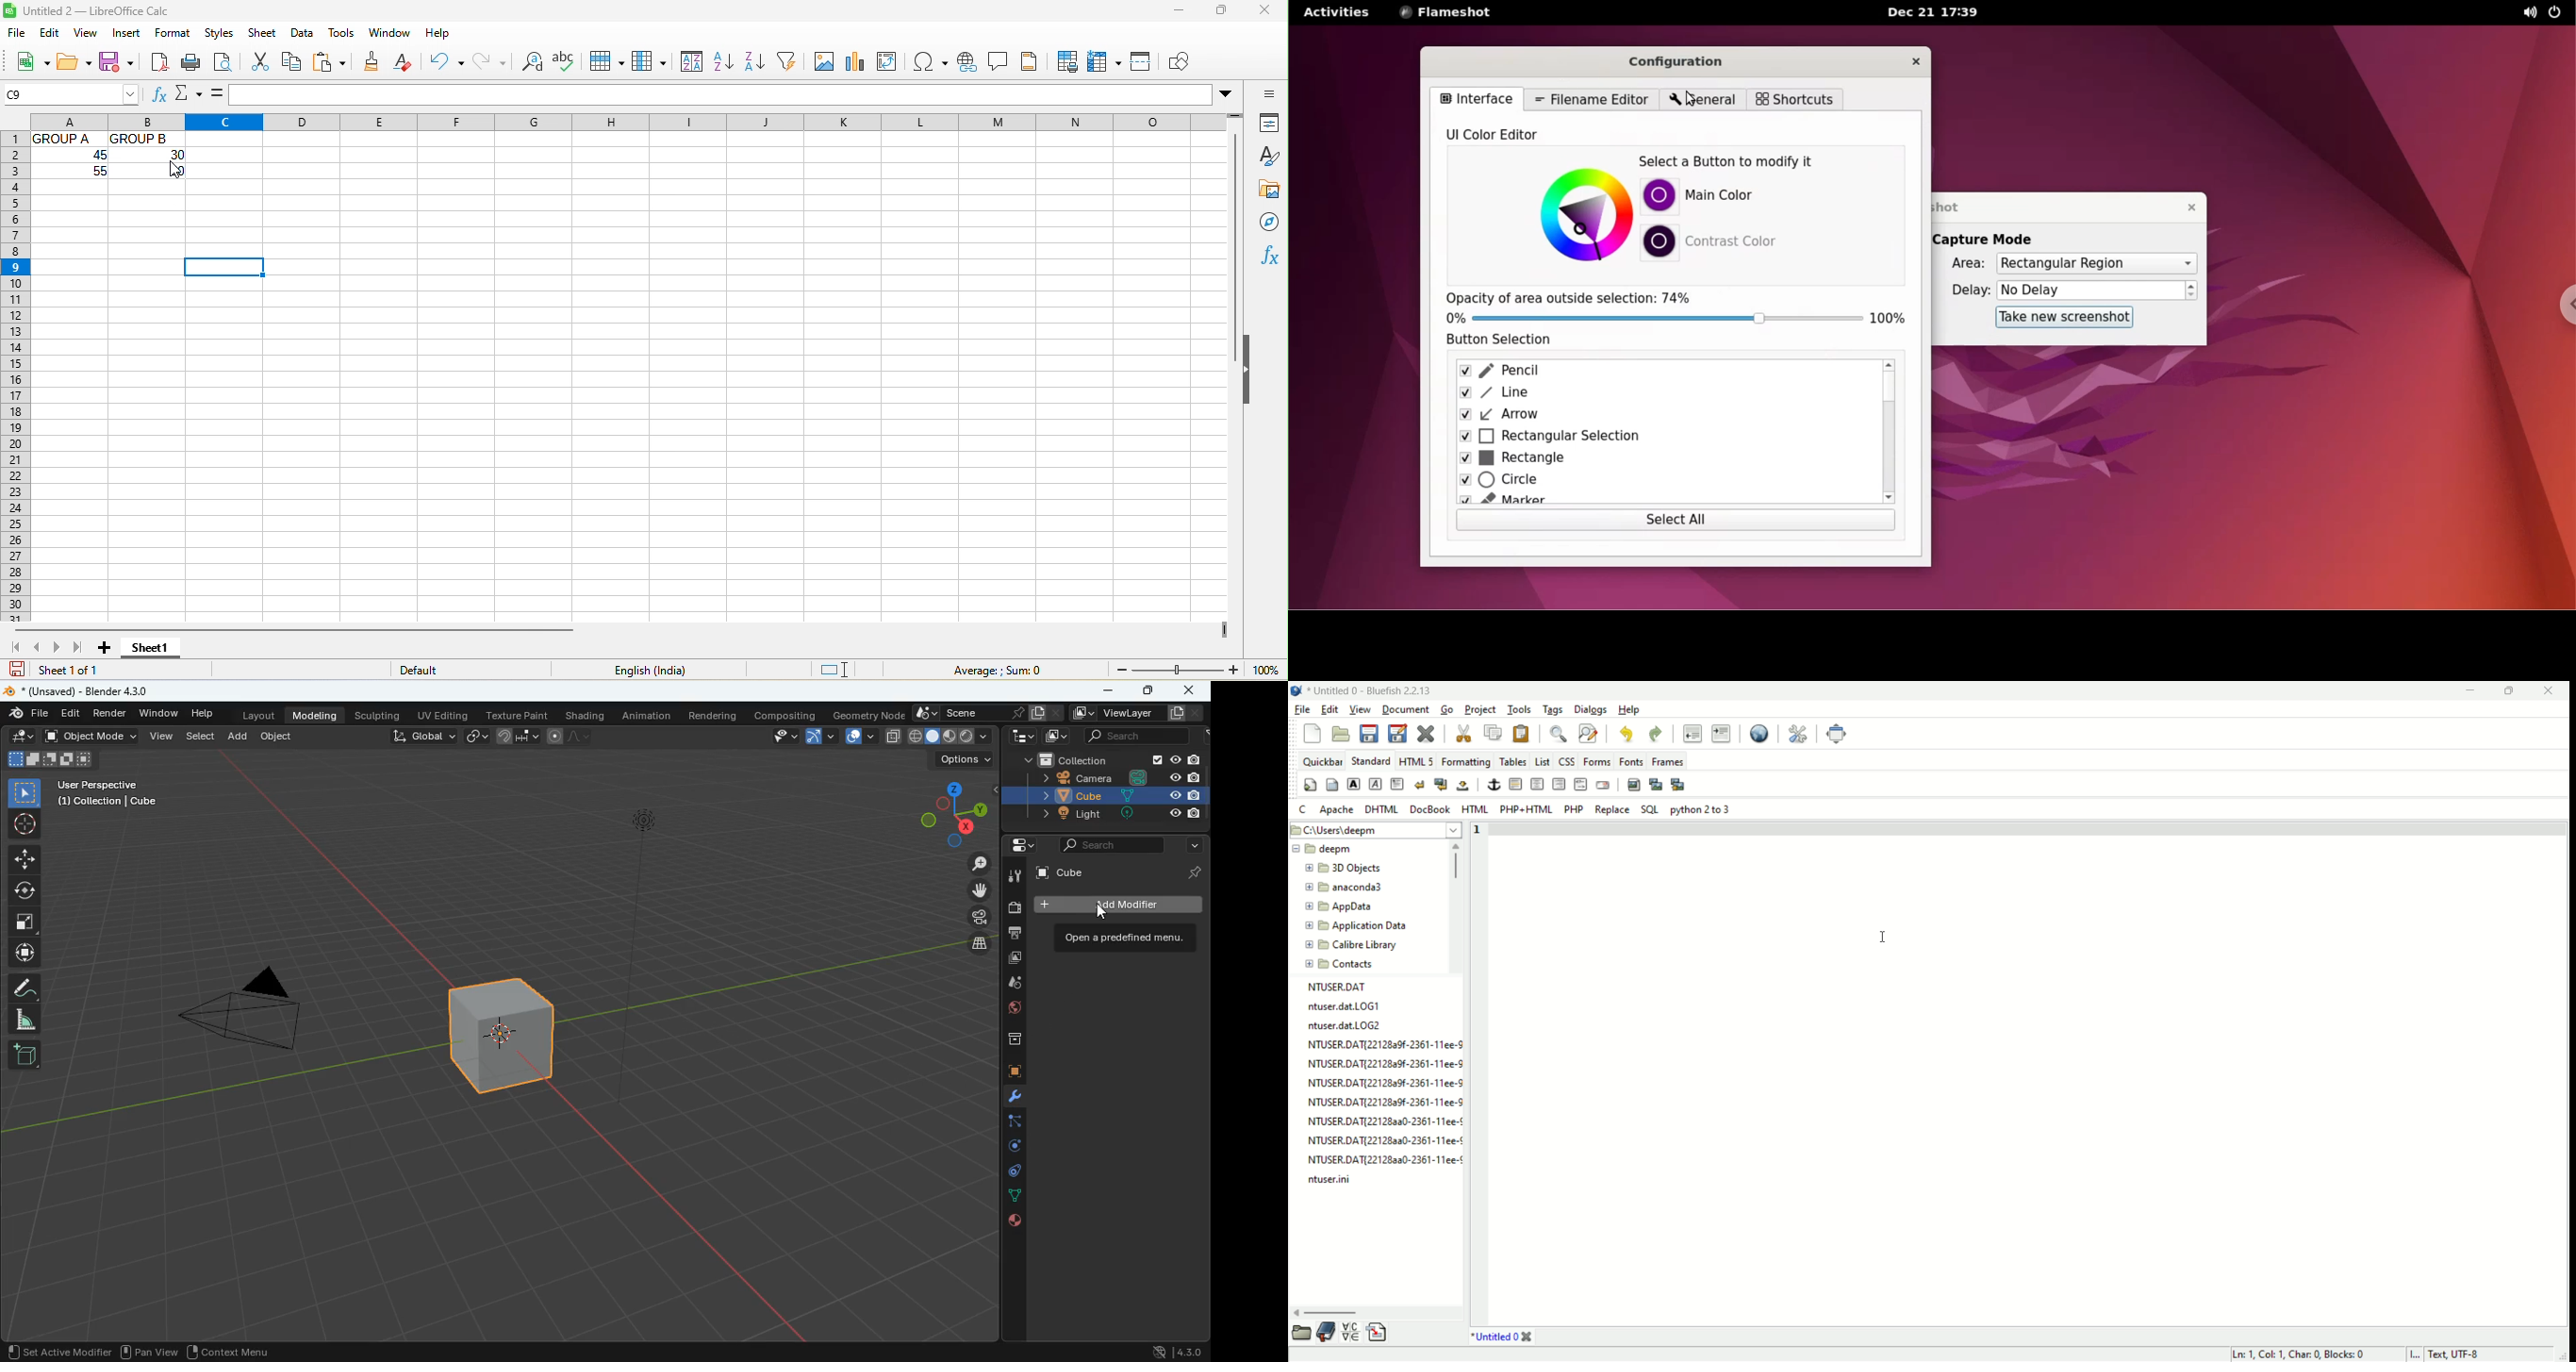 This screenshot has height=1372, width=2576. I want to click on camera, so click(1014, 908).